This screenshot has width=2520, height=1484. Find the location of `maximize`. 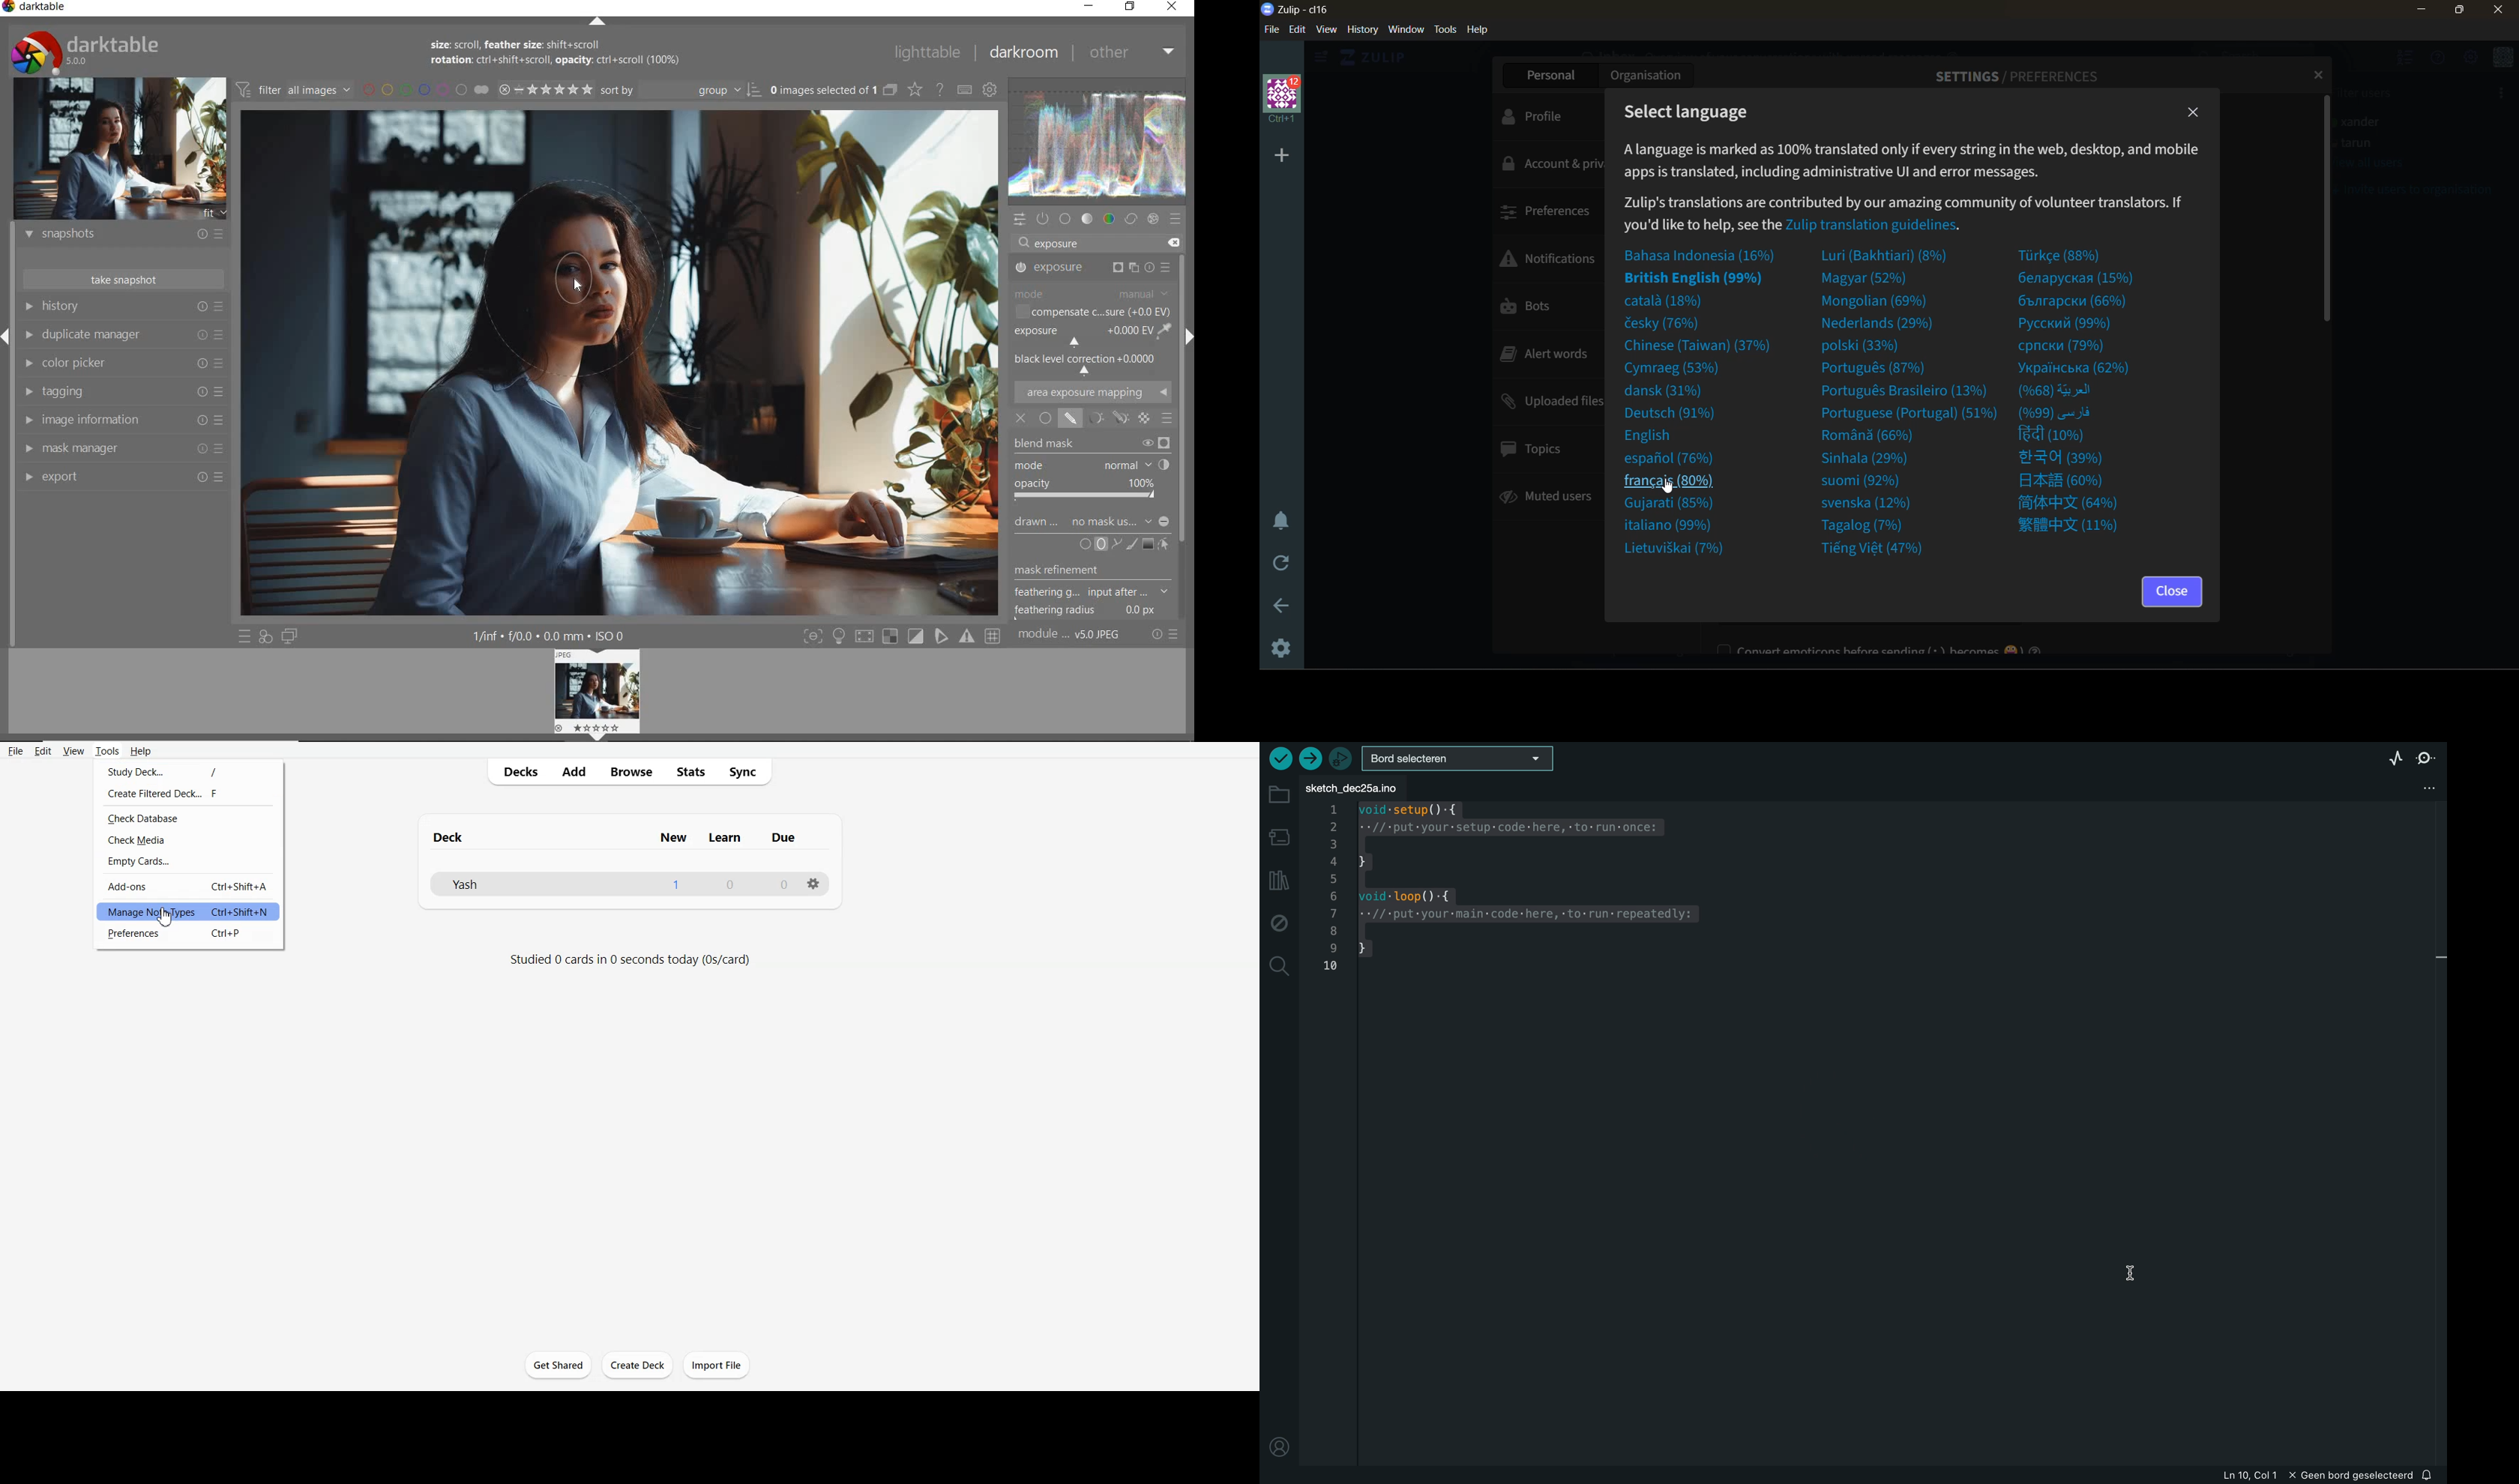

maximize is located at coordinates (2462, 10).